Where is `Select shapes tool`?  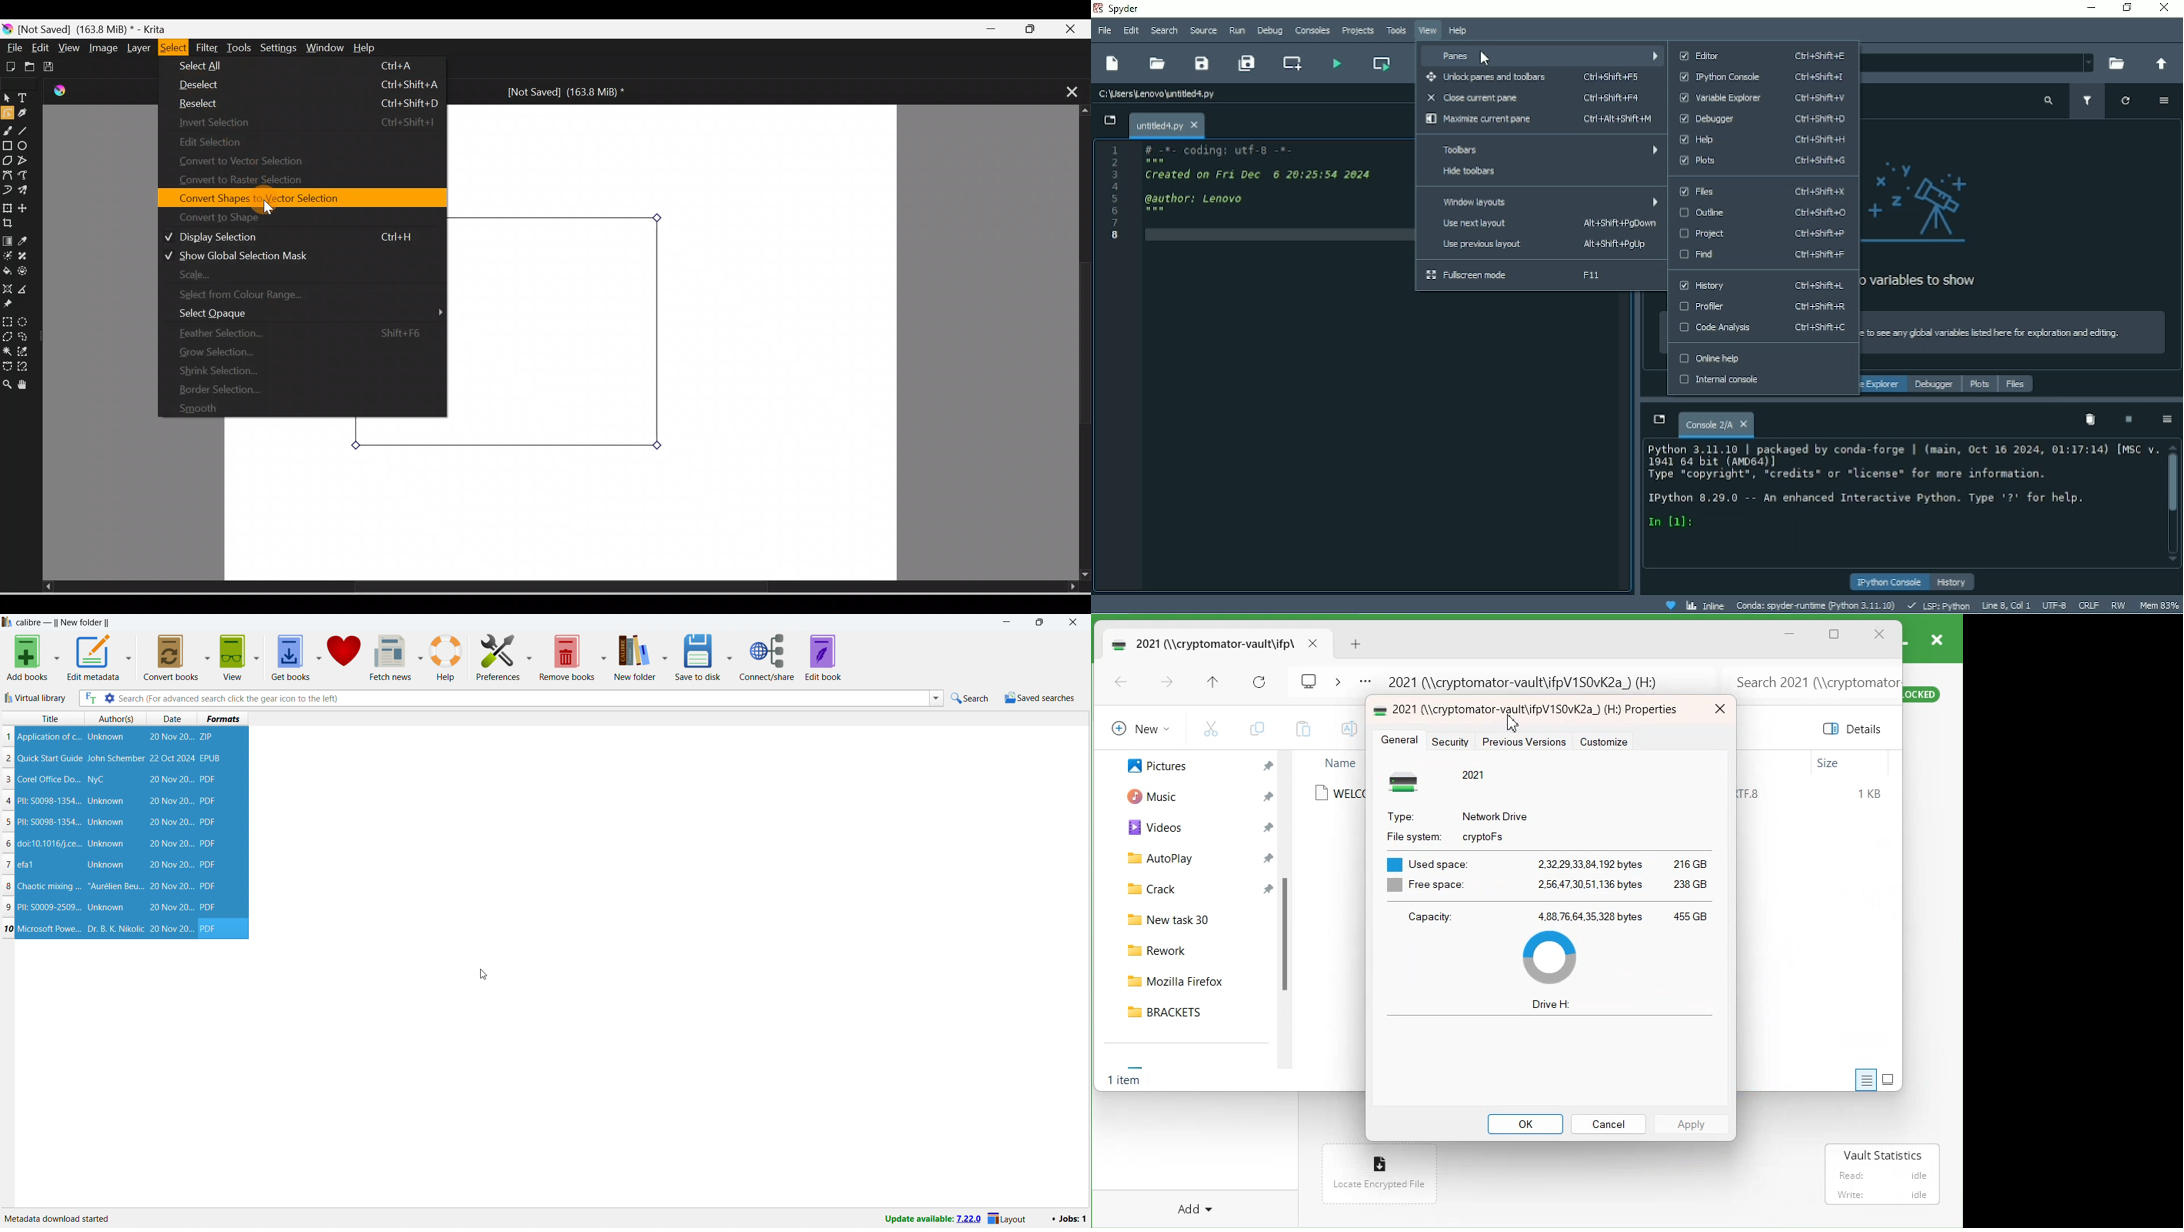 Select shapes tool is located at coordinates (7, 99).